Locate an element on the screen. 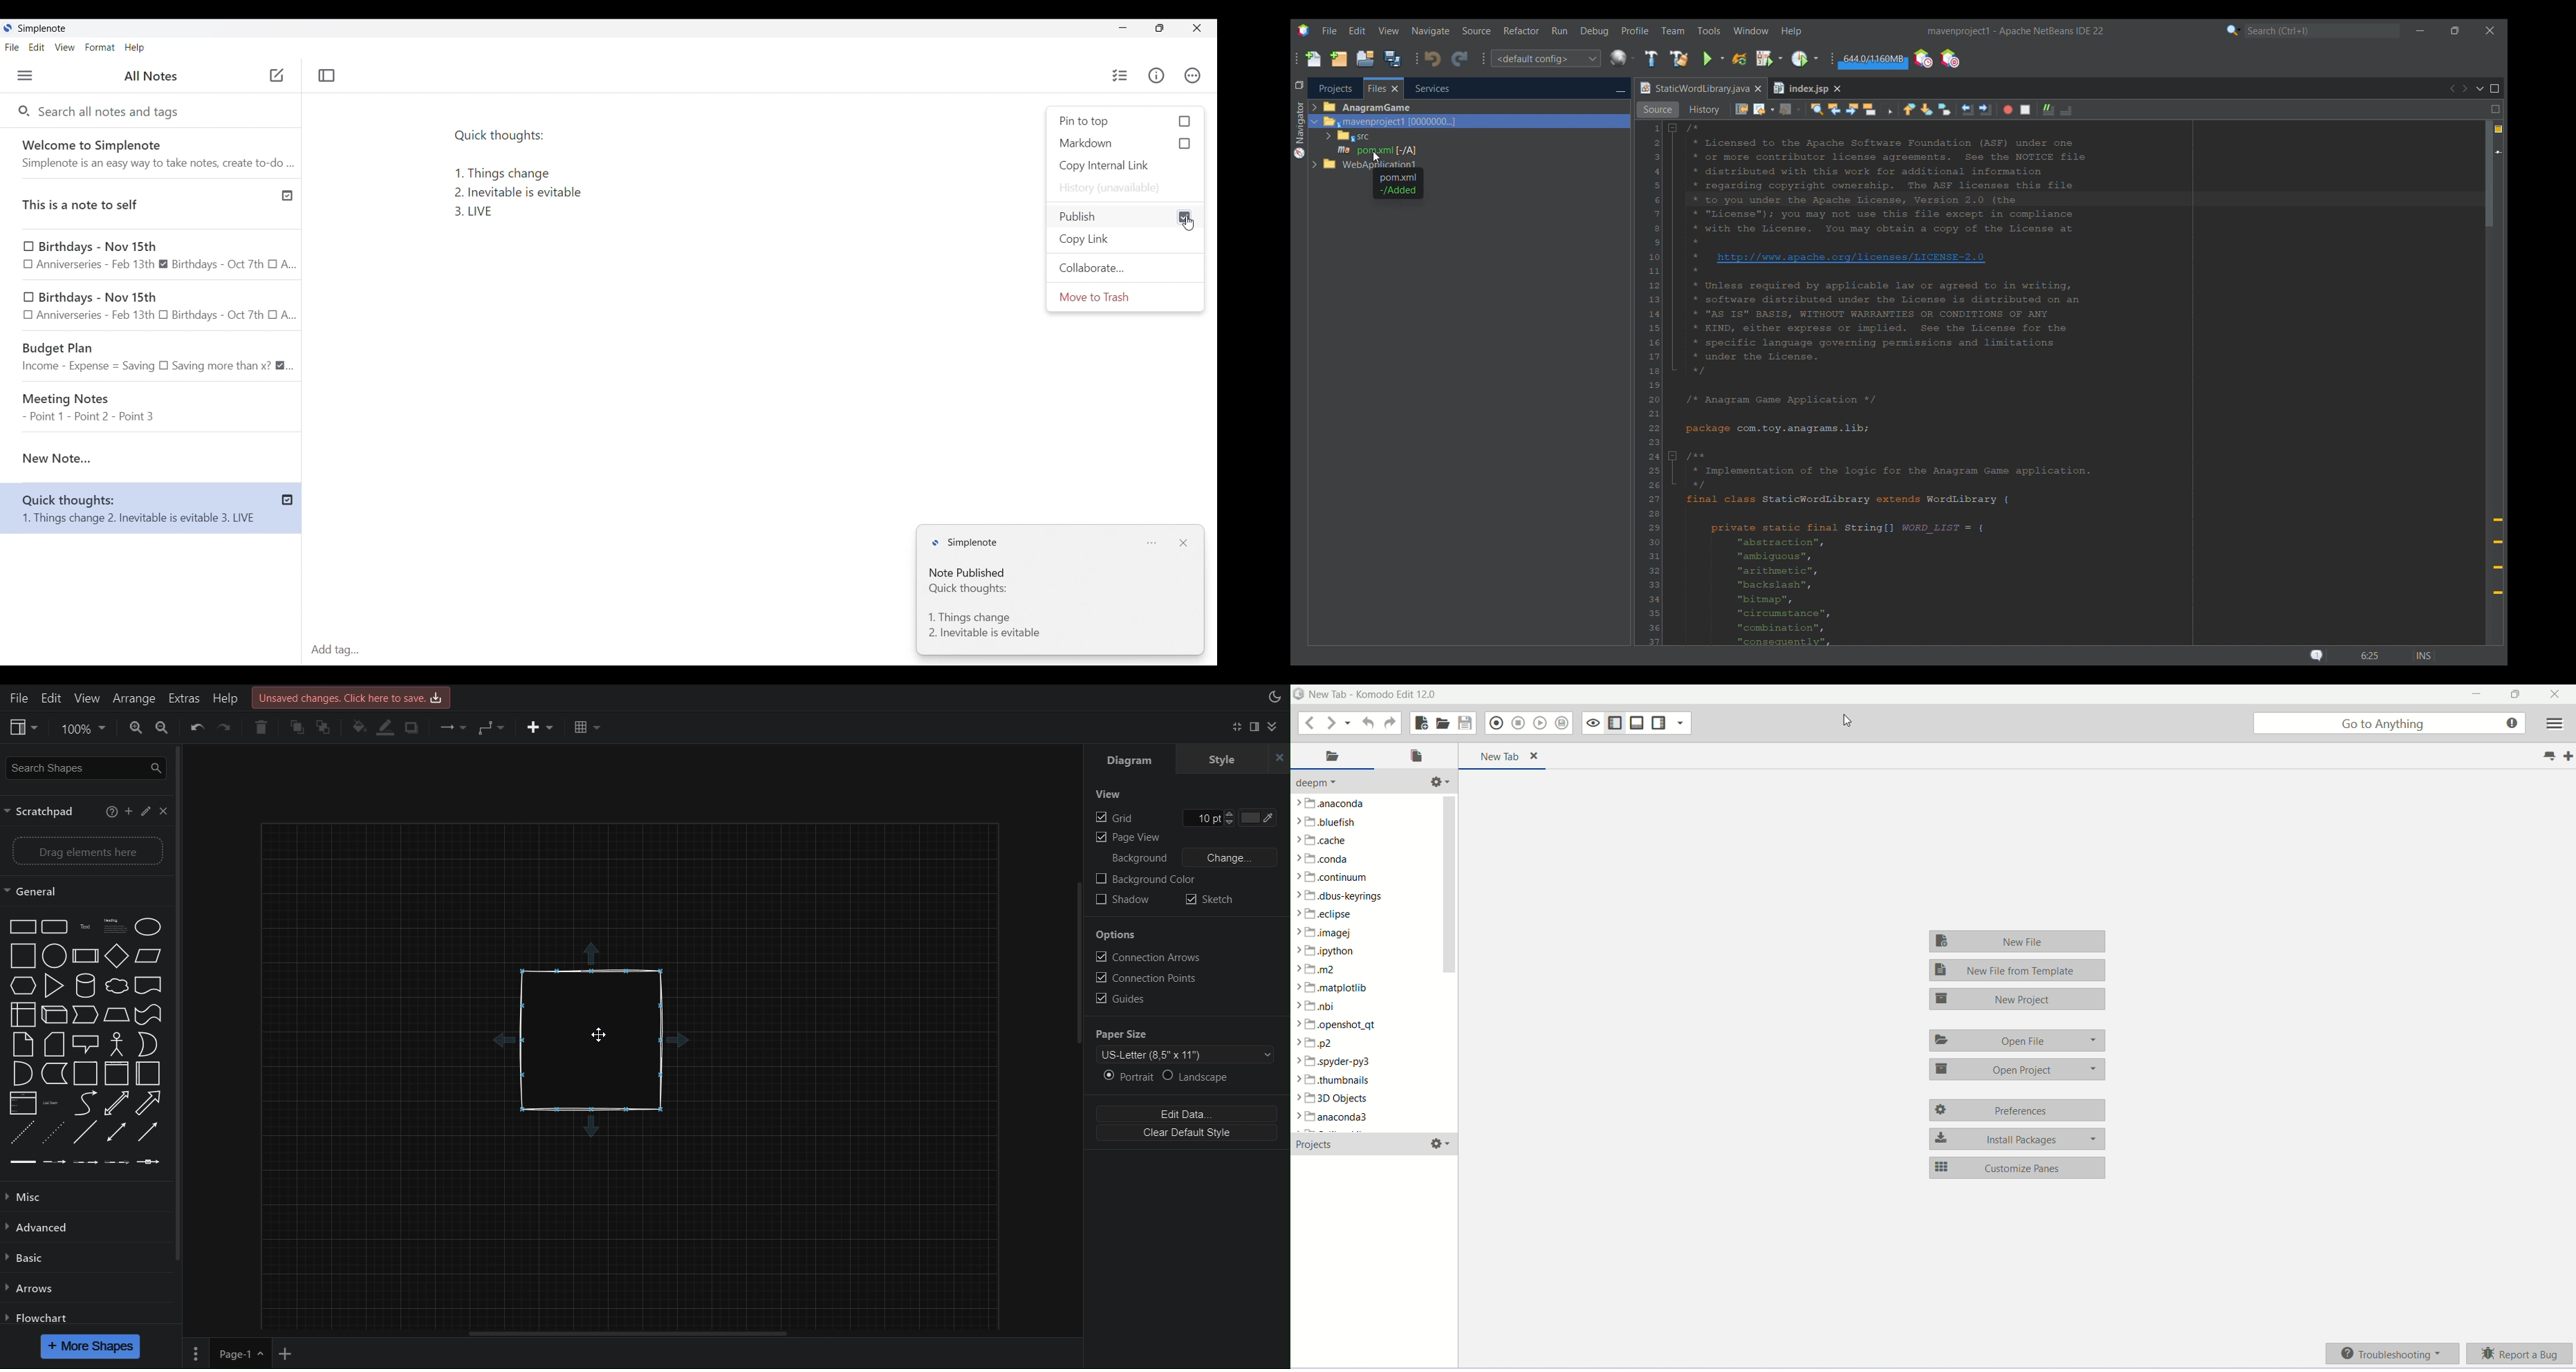  Software name is located at coordinates (42, 29).